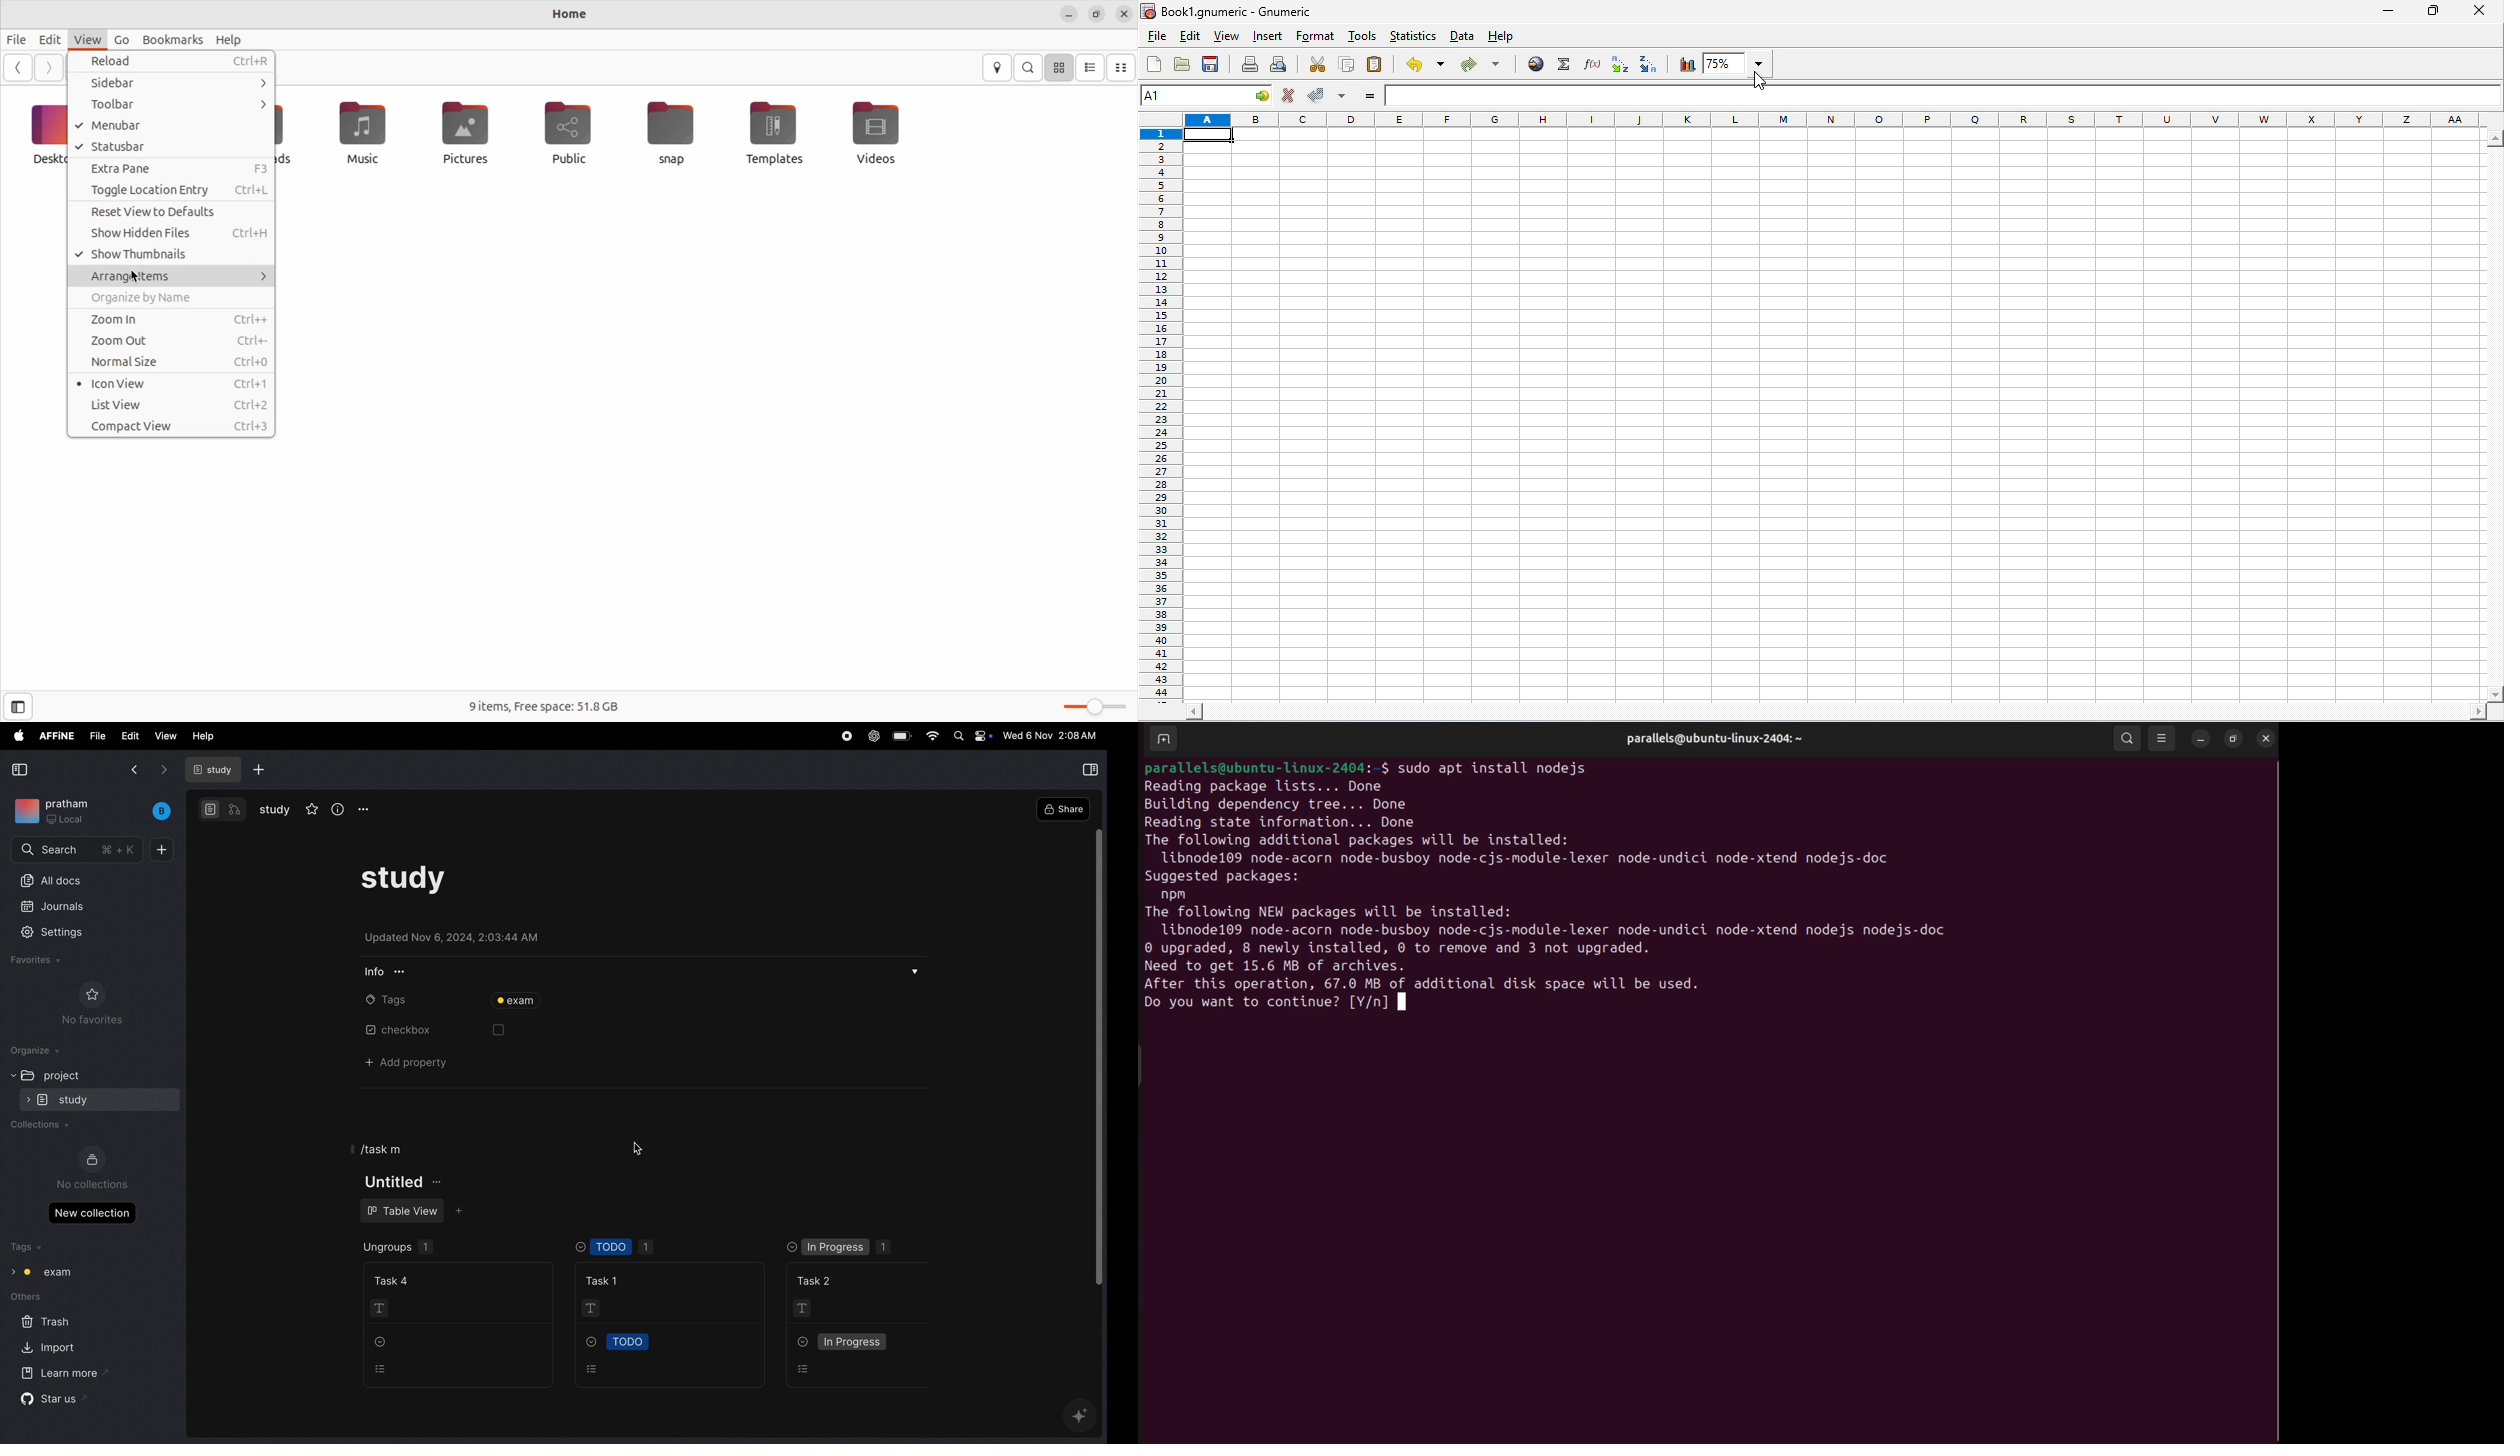  What do you see at coordinates (1425, 64) in the screenshot?
I see `undo` at bounding box center [1425, 64].